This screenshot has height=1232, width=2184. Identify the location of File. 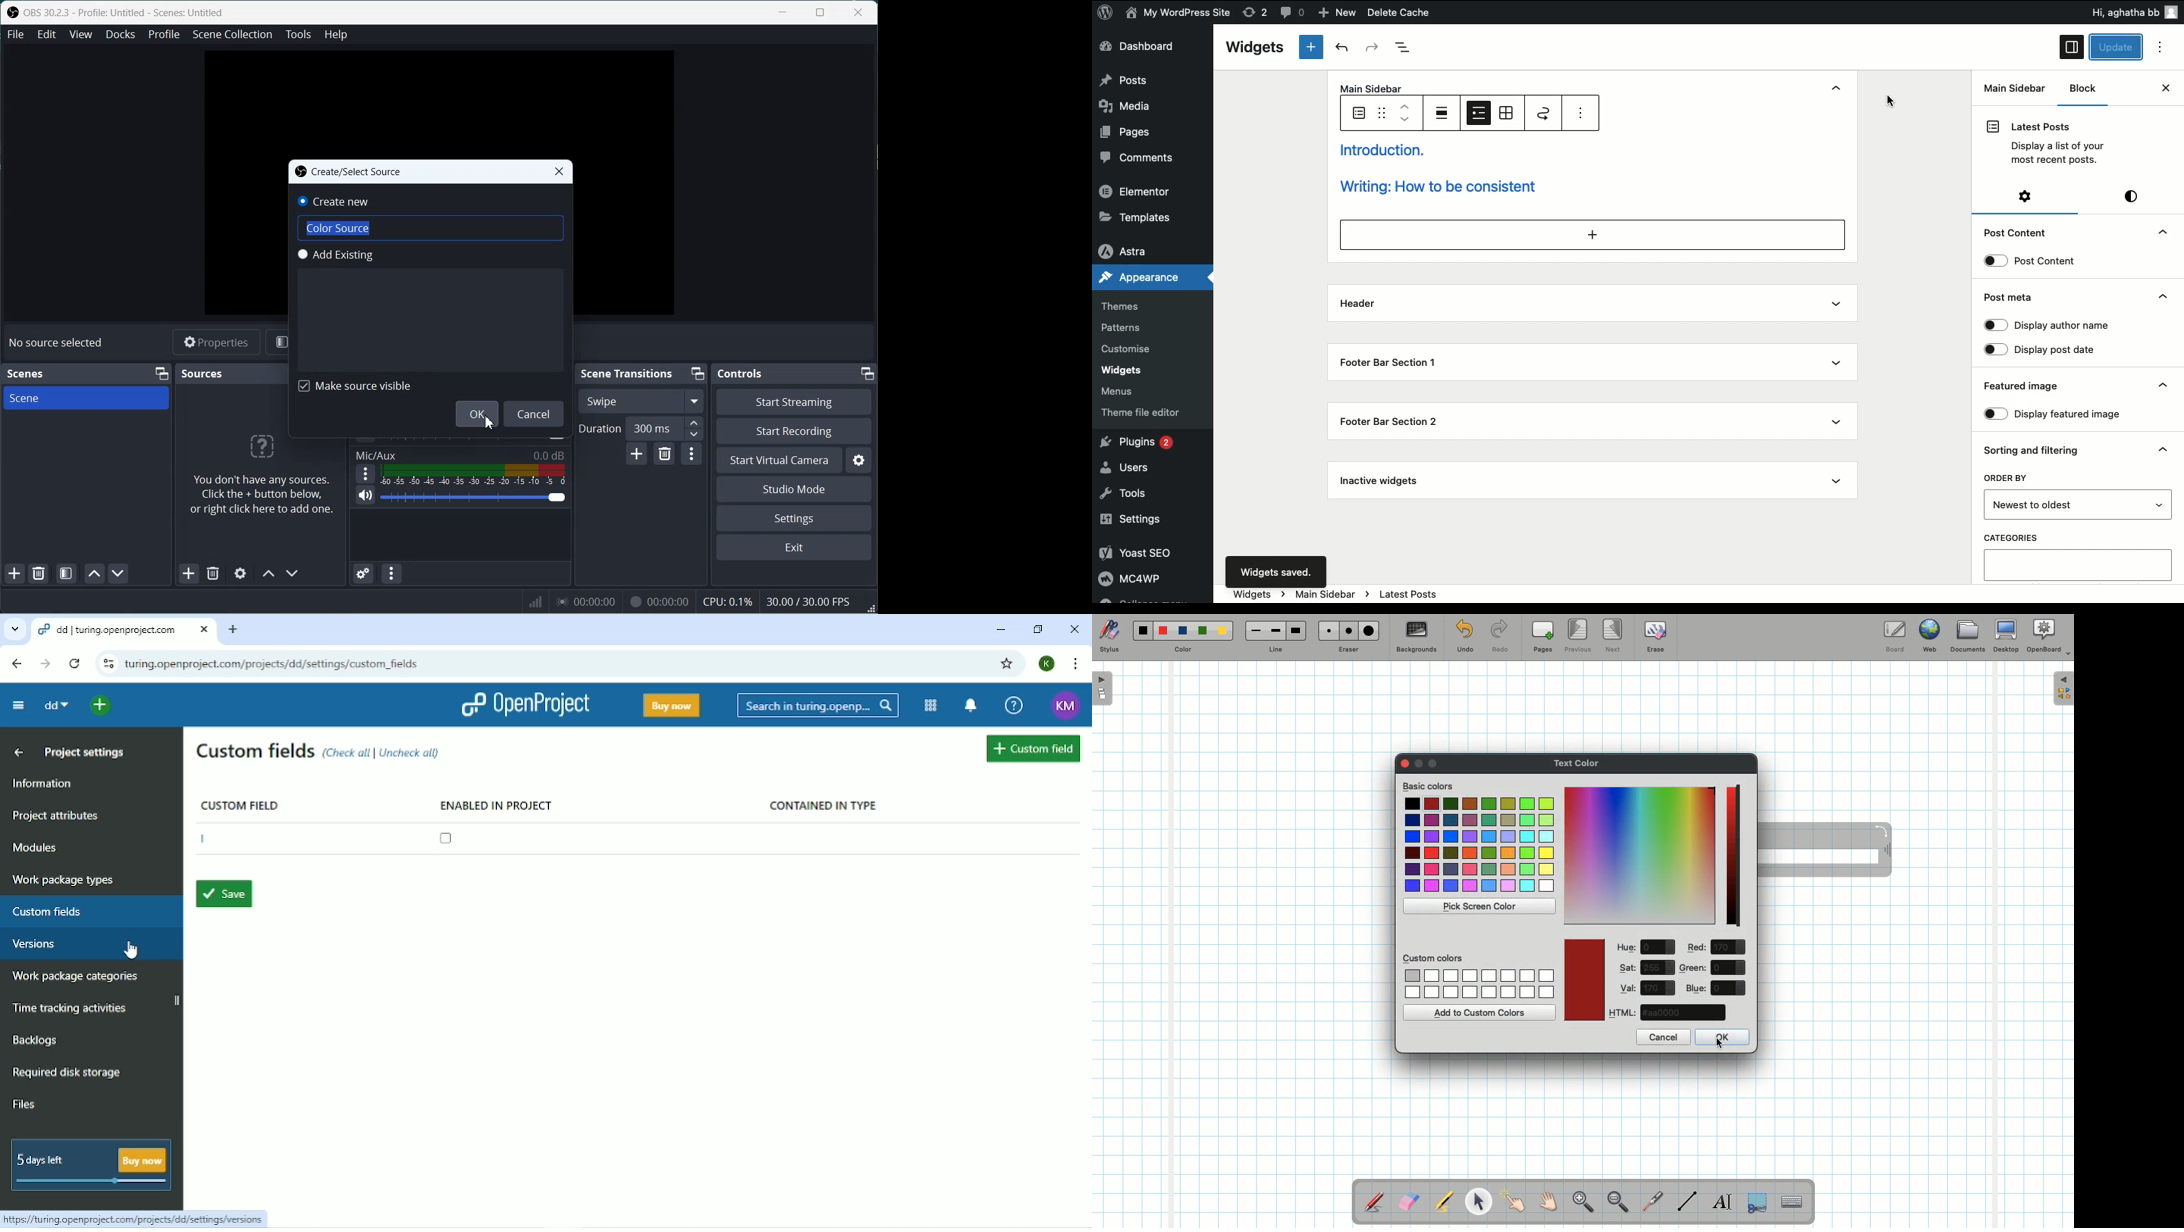
(14, 34).